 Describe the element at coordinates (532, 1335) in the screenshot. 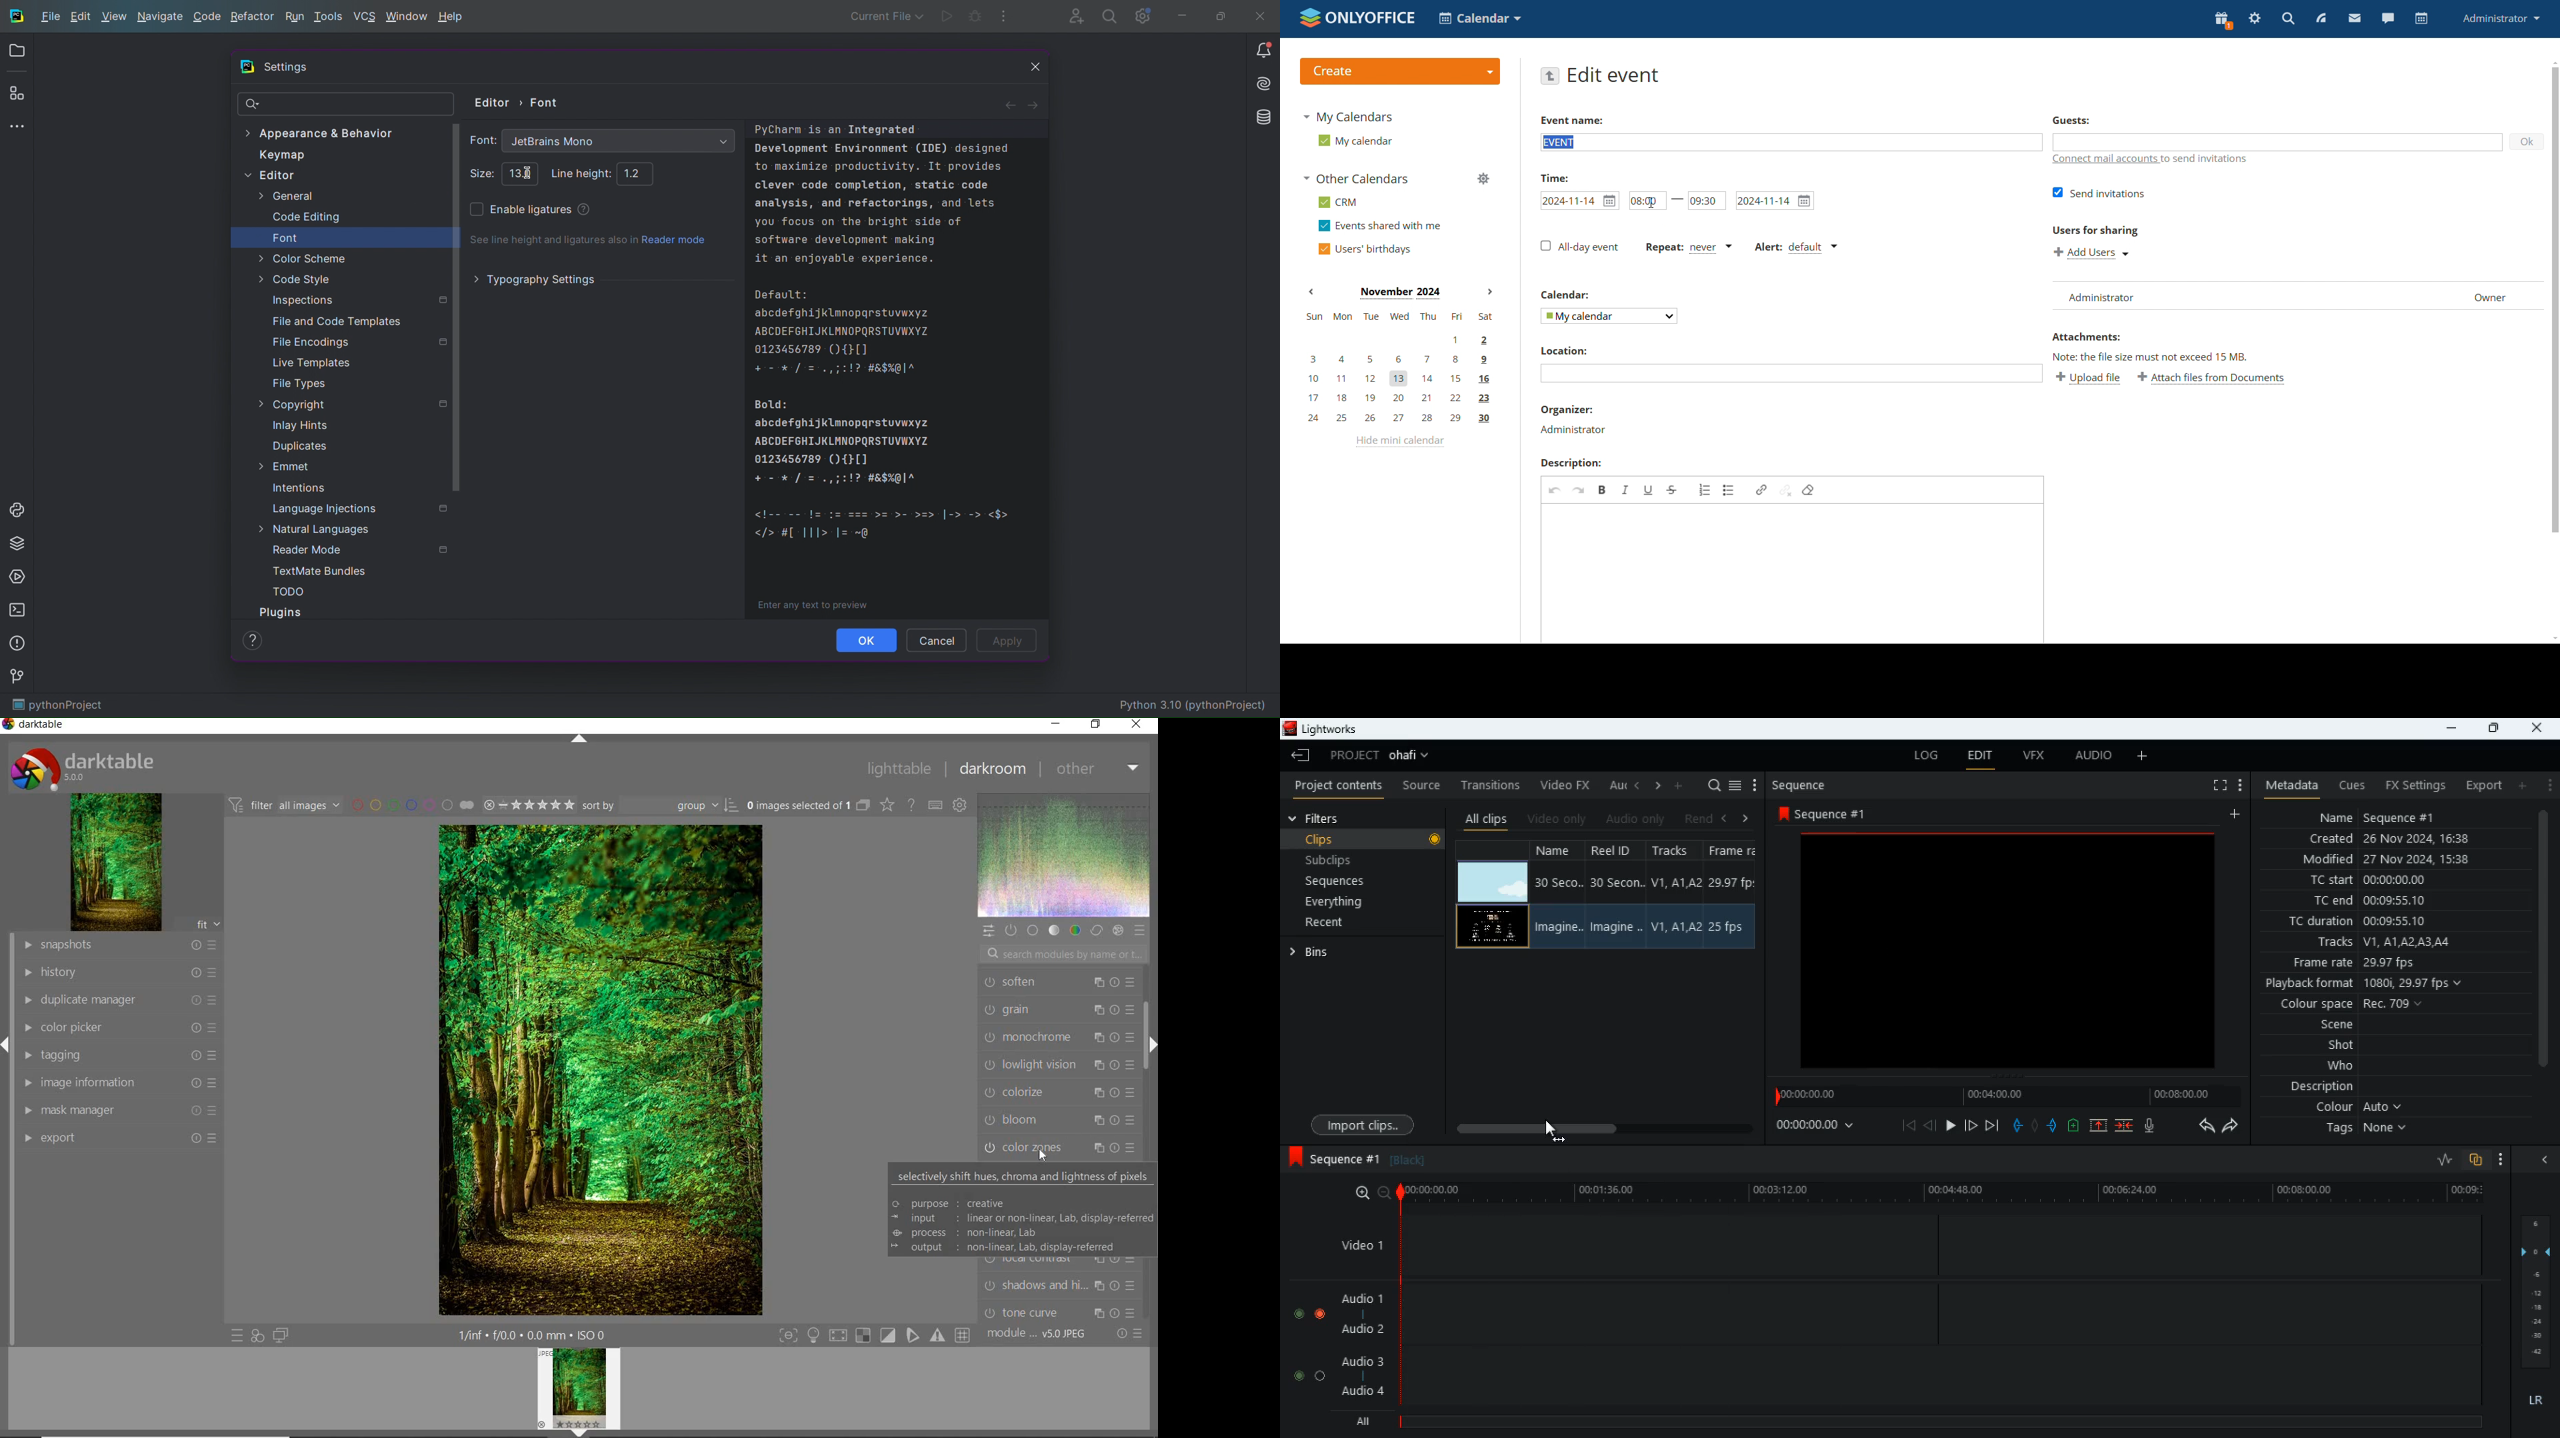

I see `OTHER INTERFACE DETAILS` at that location.